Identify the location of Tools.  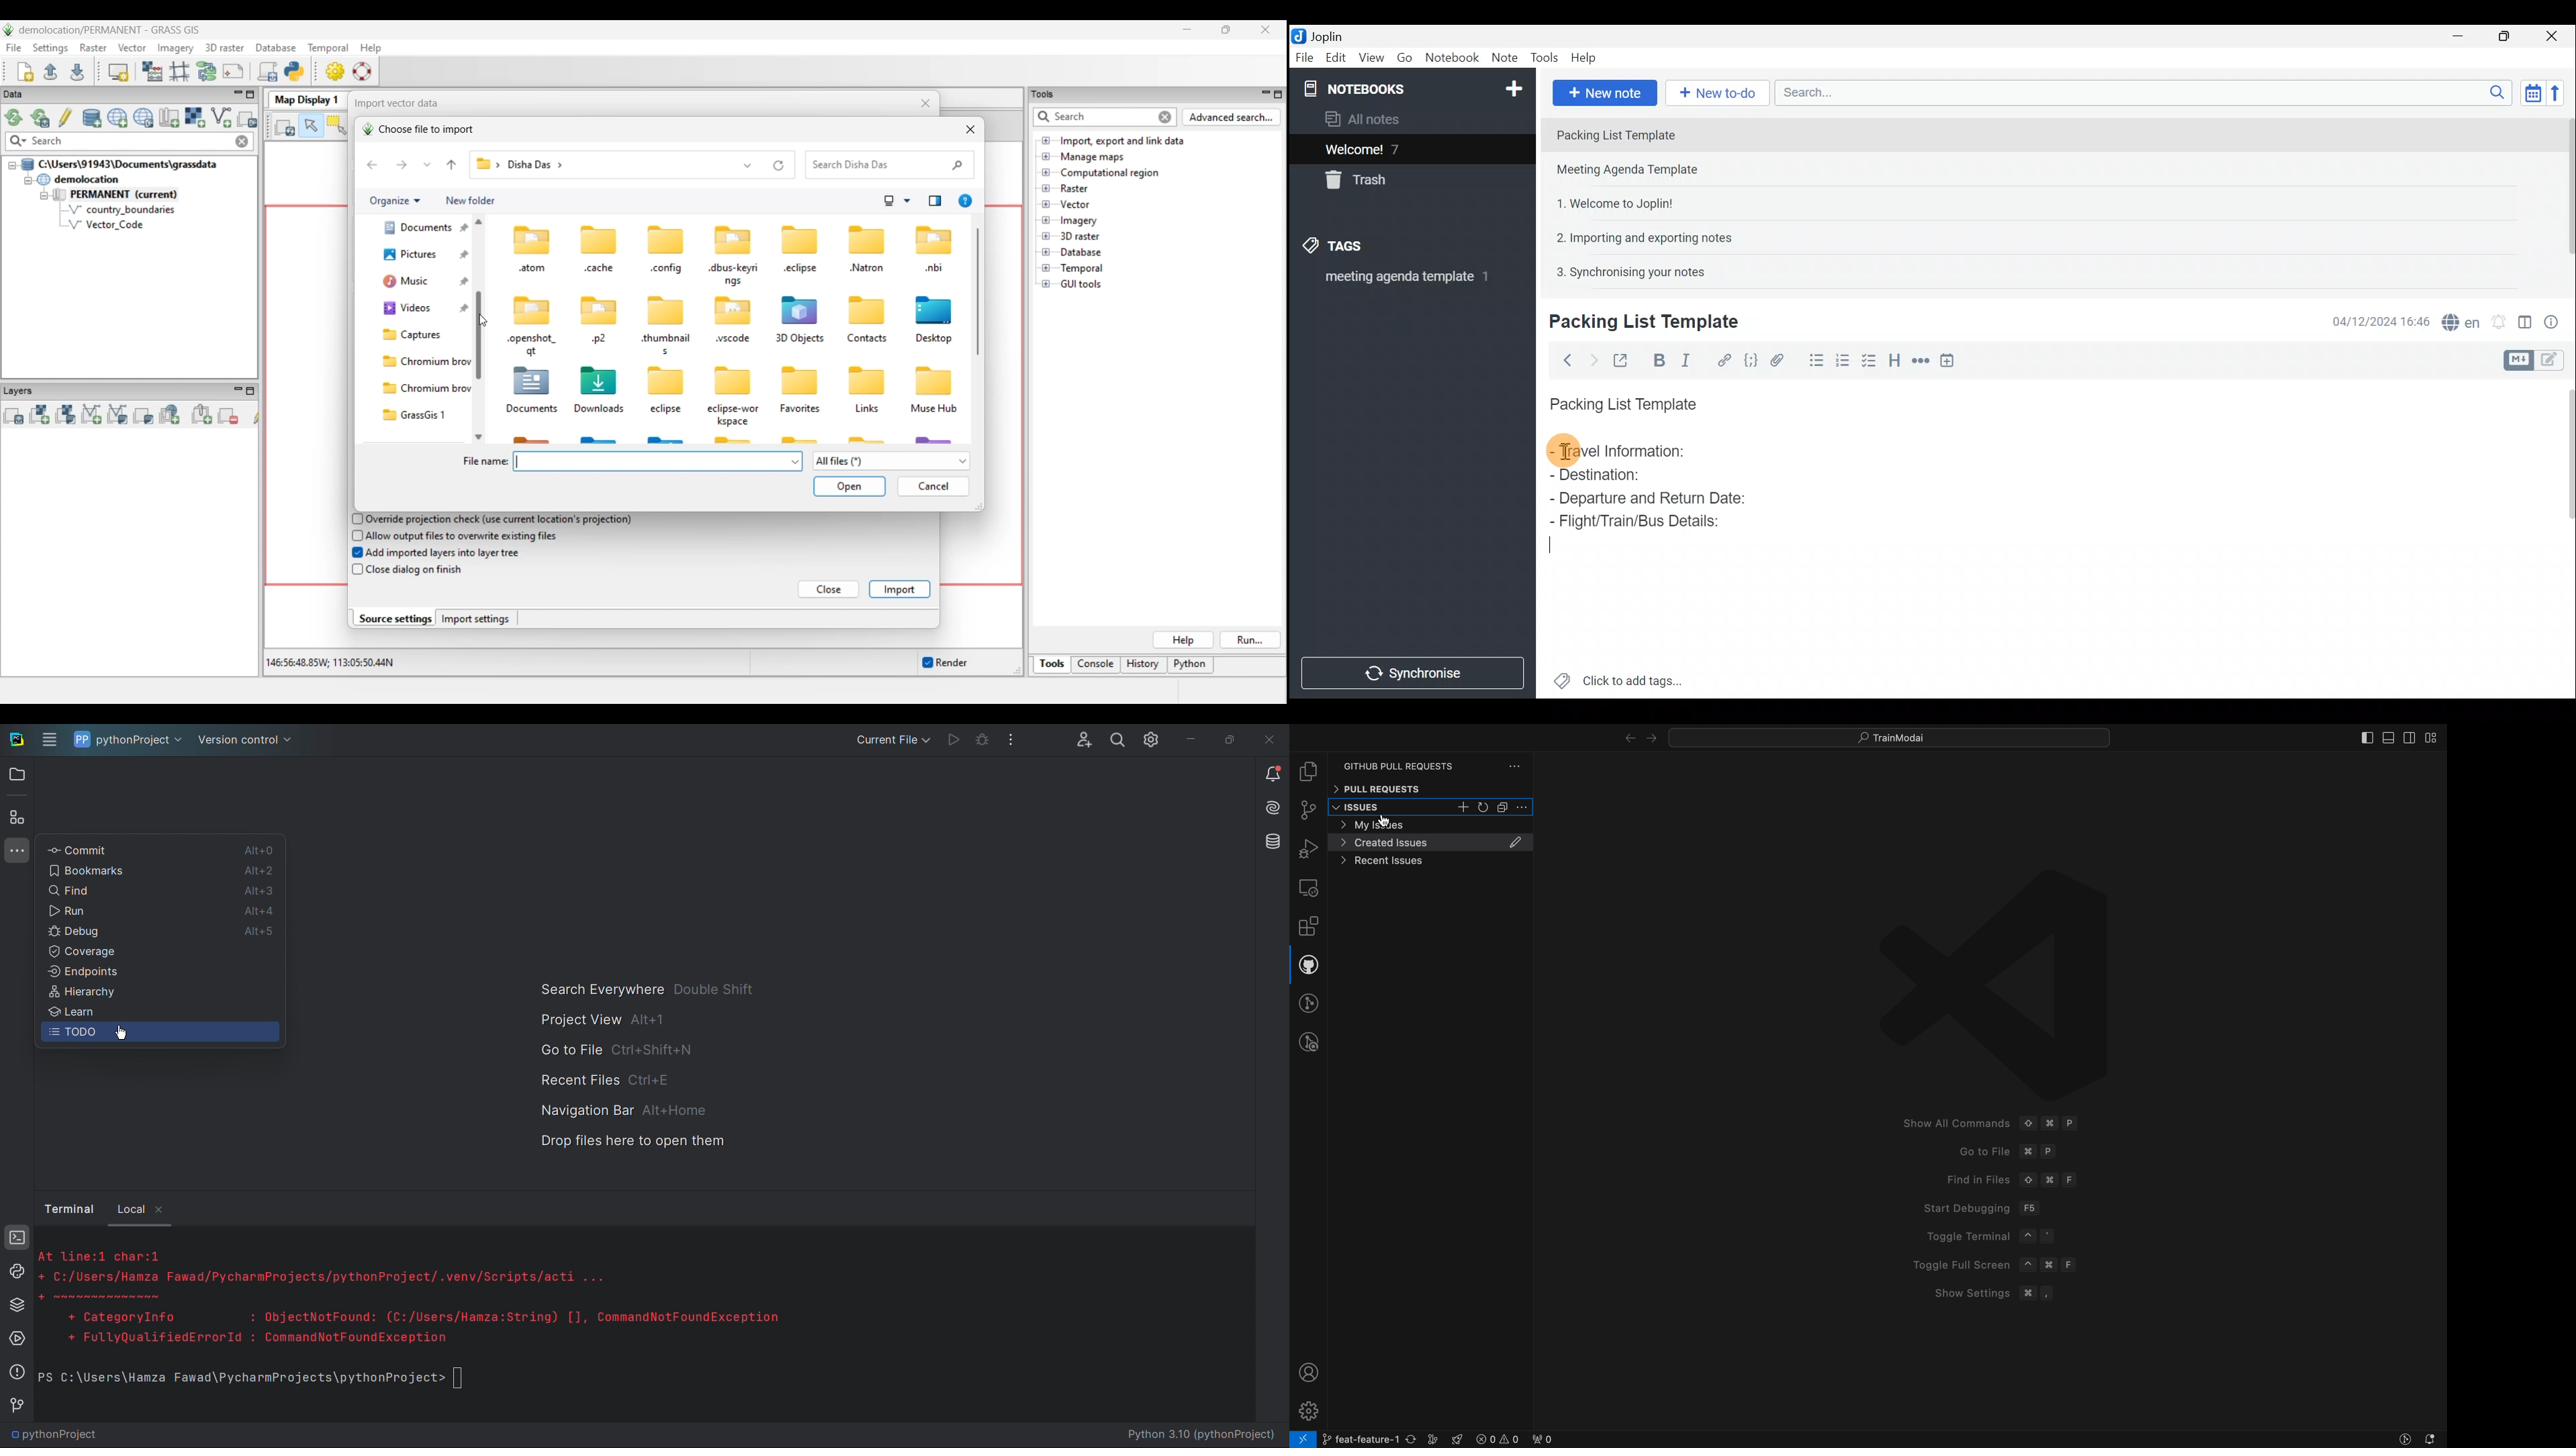
(1546, 58).